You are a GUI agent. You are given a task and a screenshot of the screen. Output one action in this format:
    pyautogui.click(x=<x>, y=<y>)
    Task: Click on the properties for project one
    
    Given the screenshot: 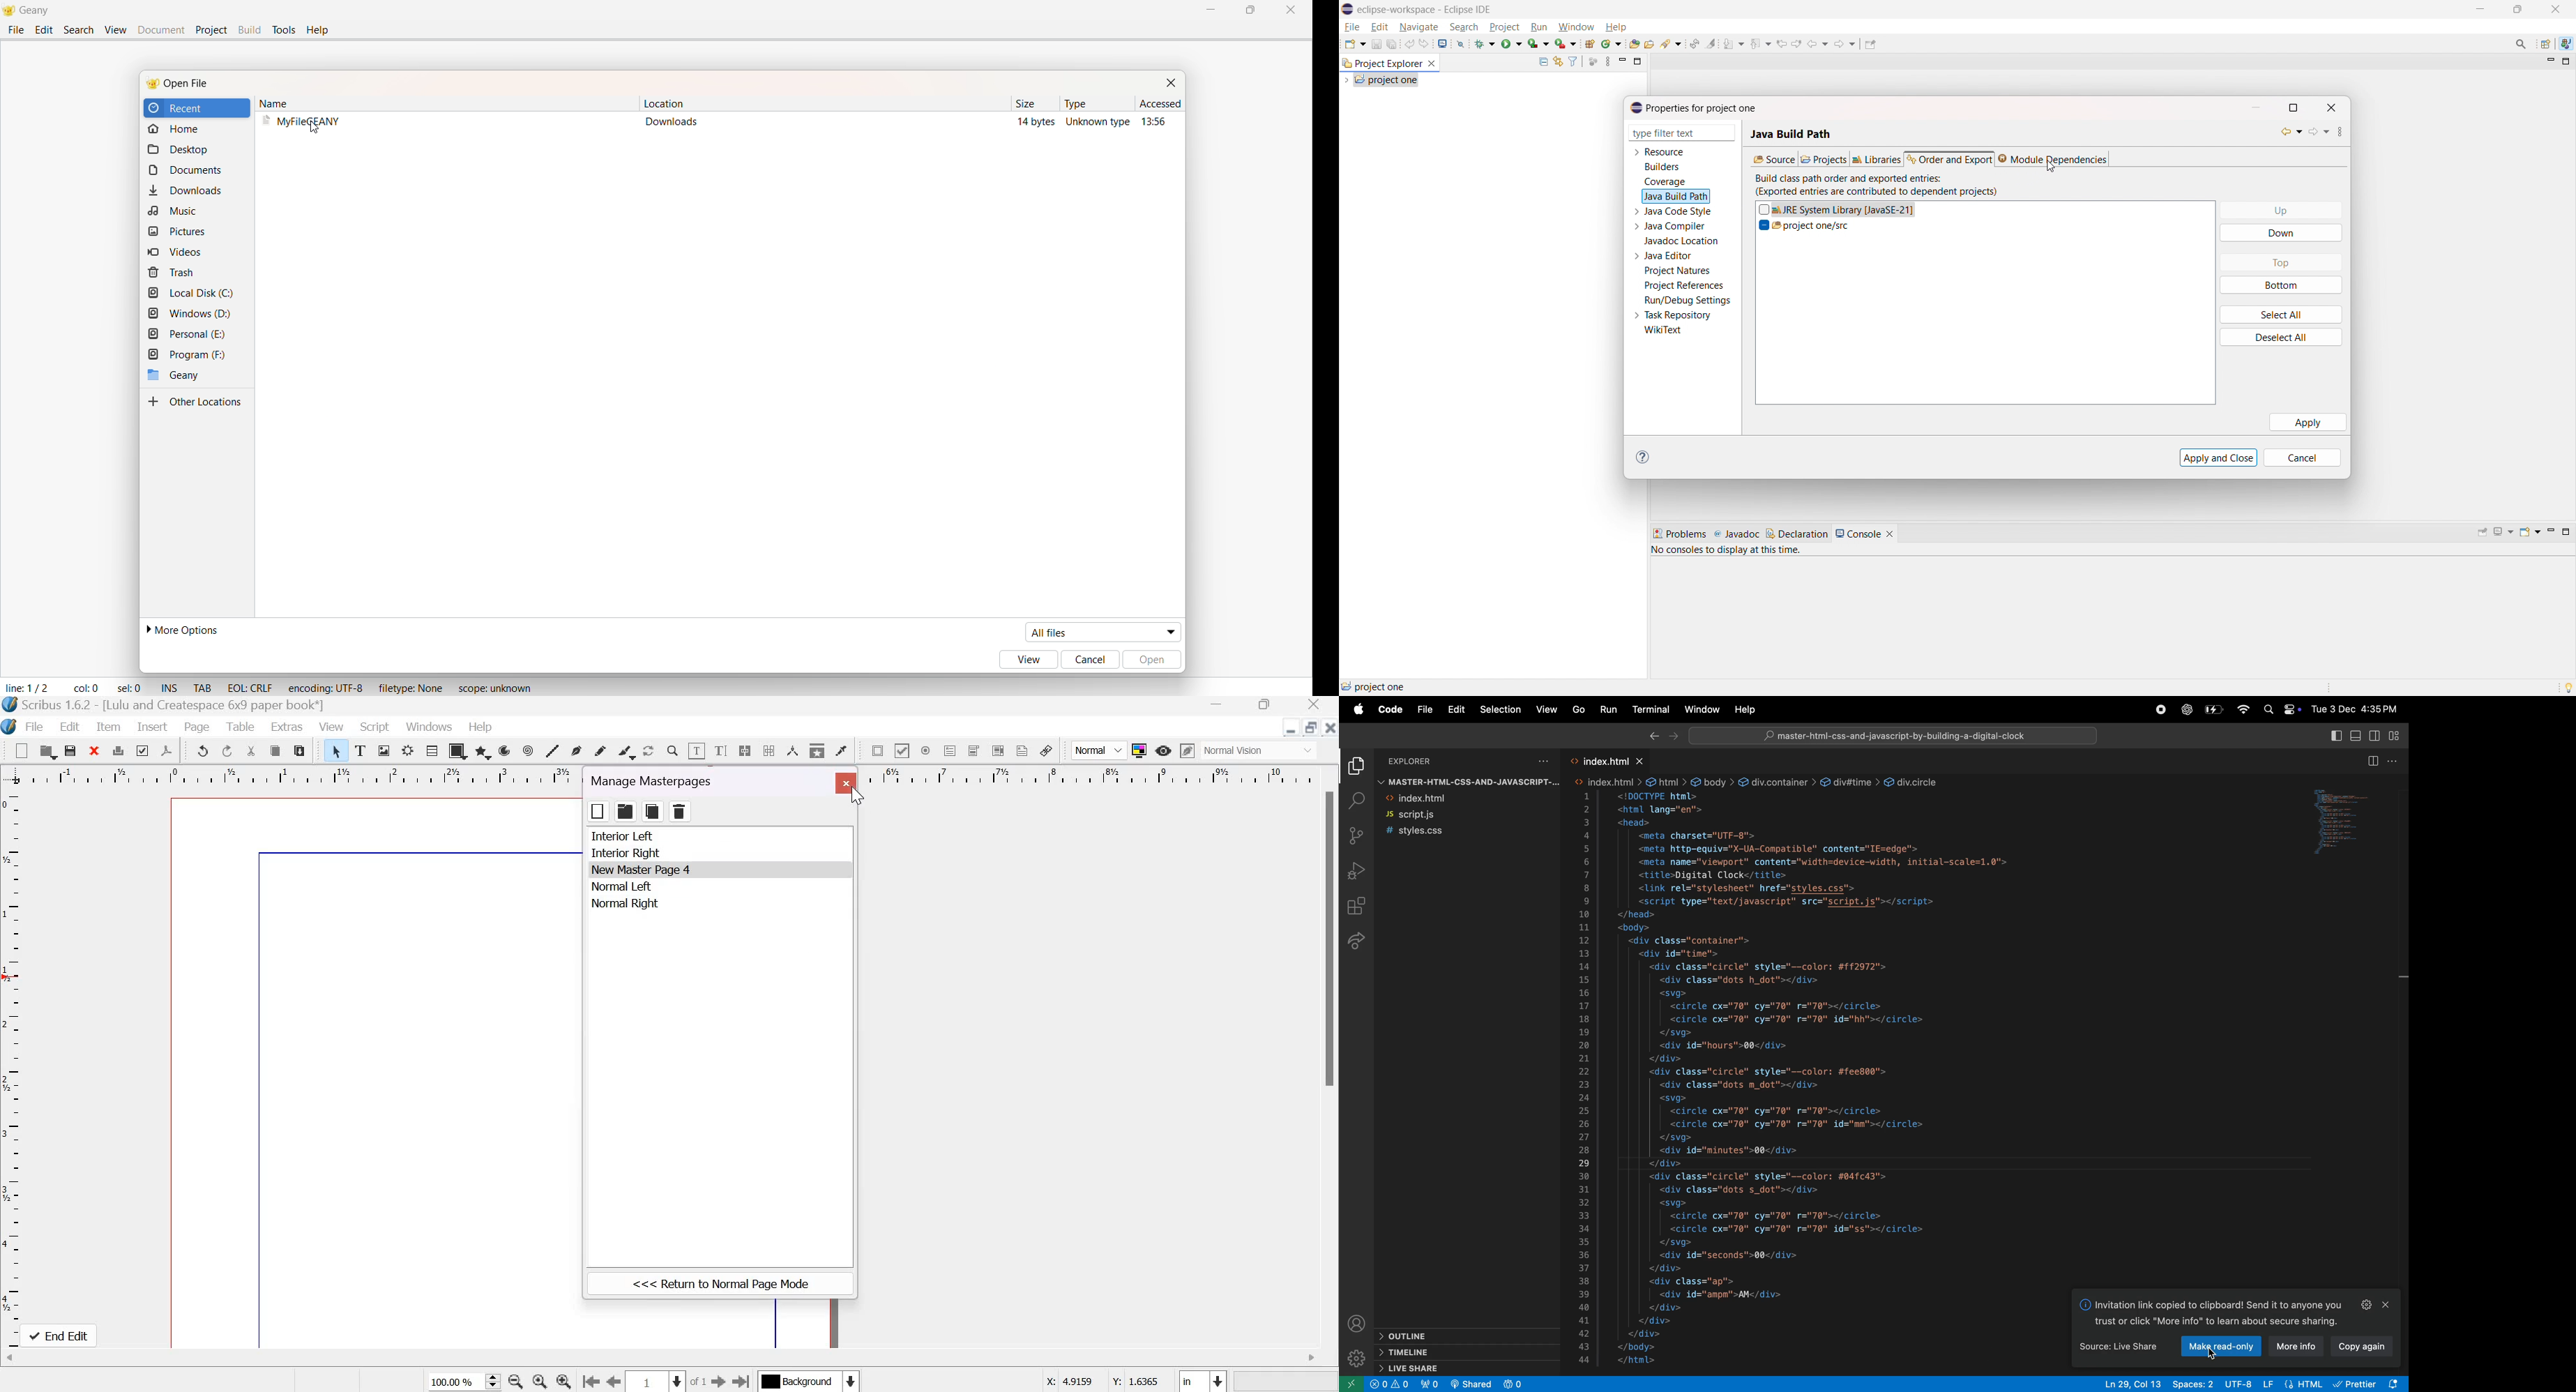 What is the action you would take?
    pyautogui.click(x=1694, y=108)
    